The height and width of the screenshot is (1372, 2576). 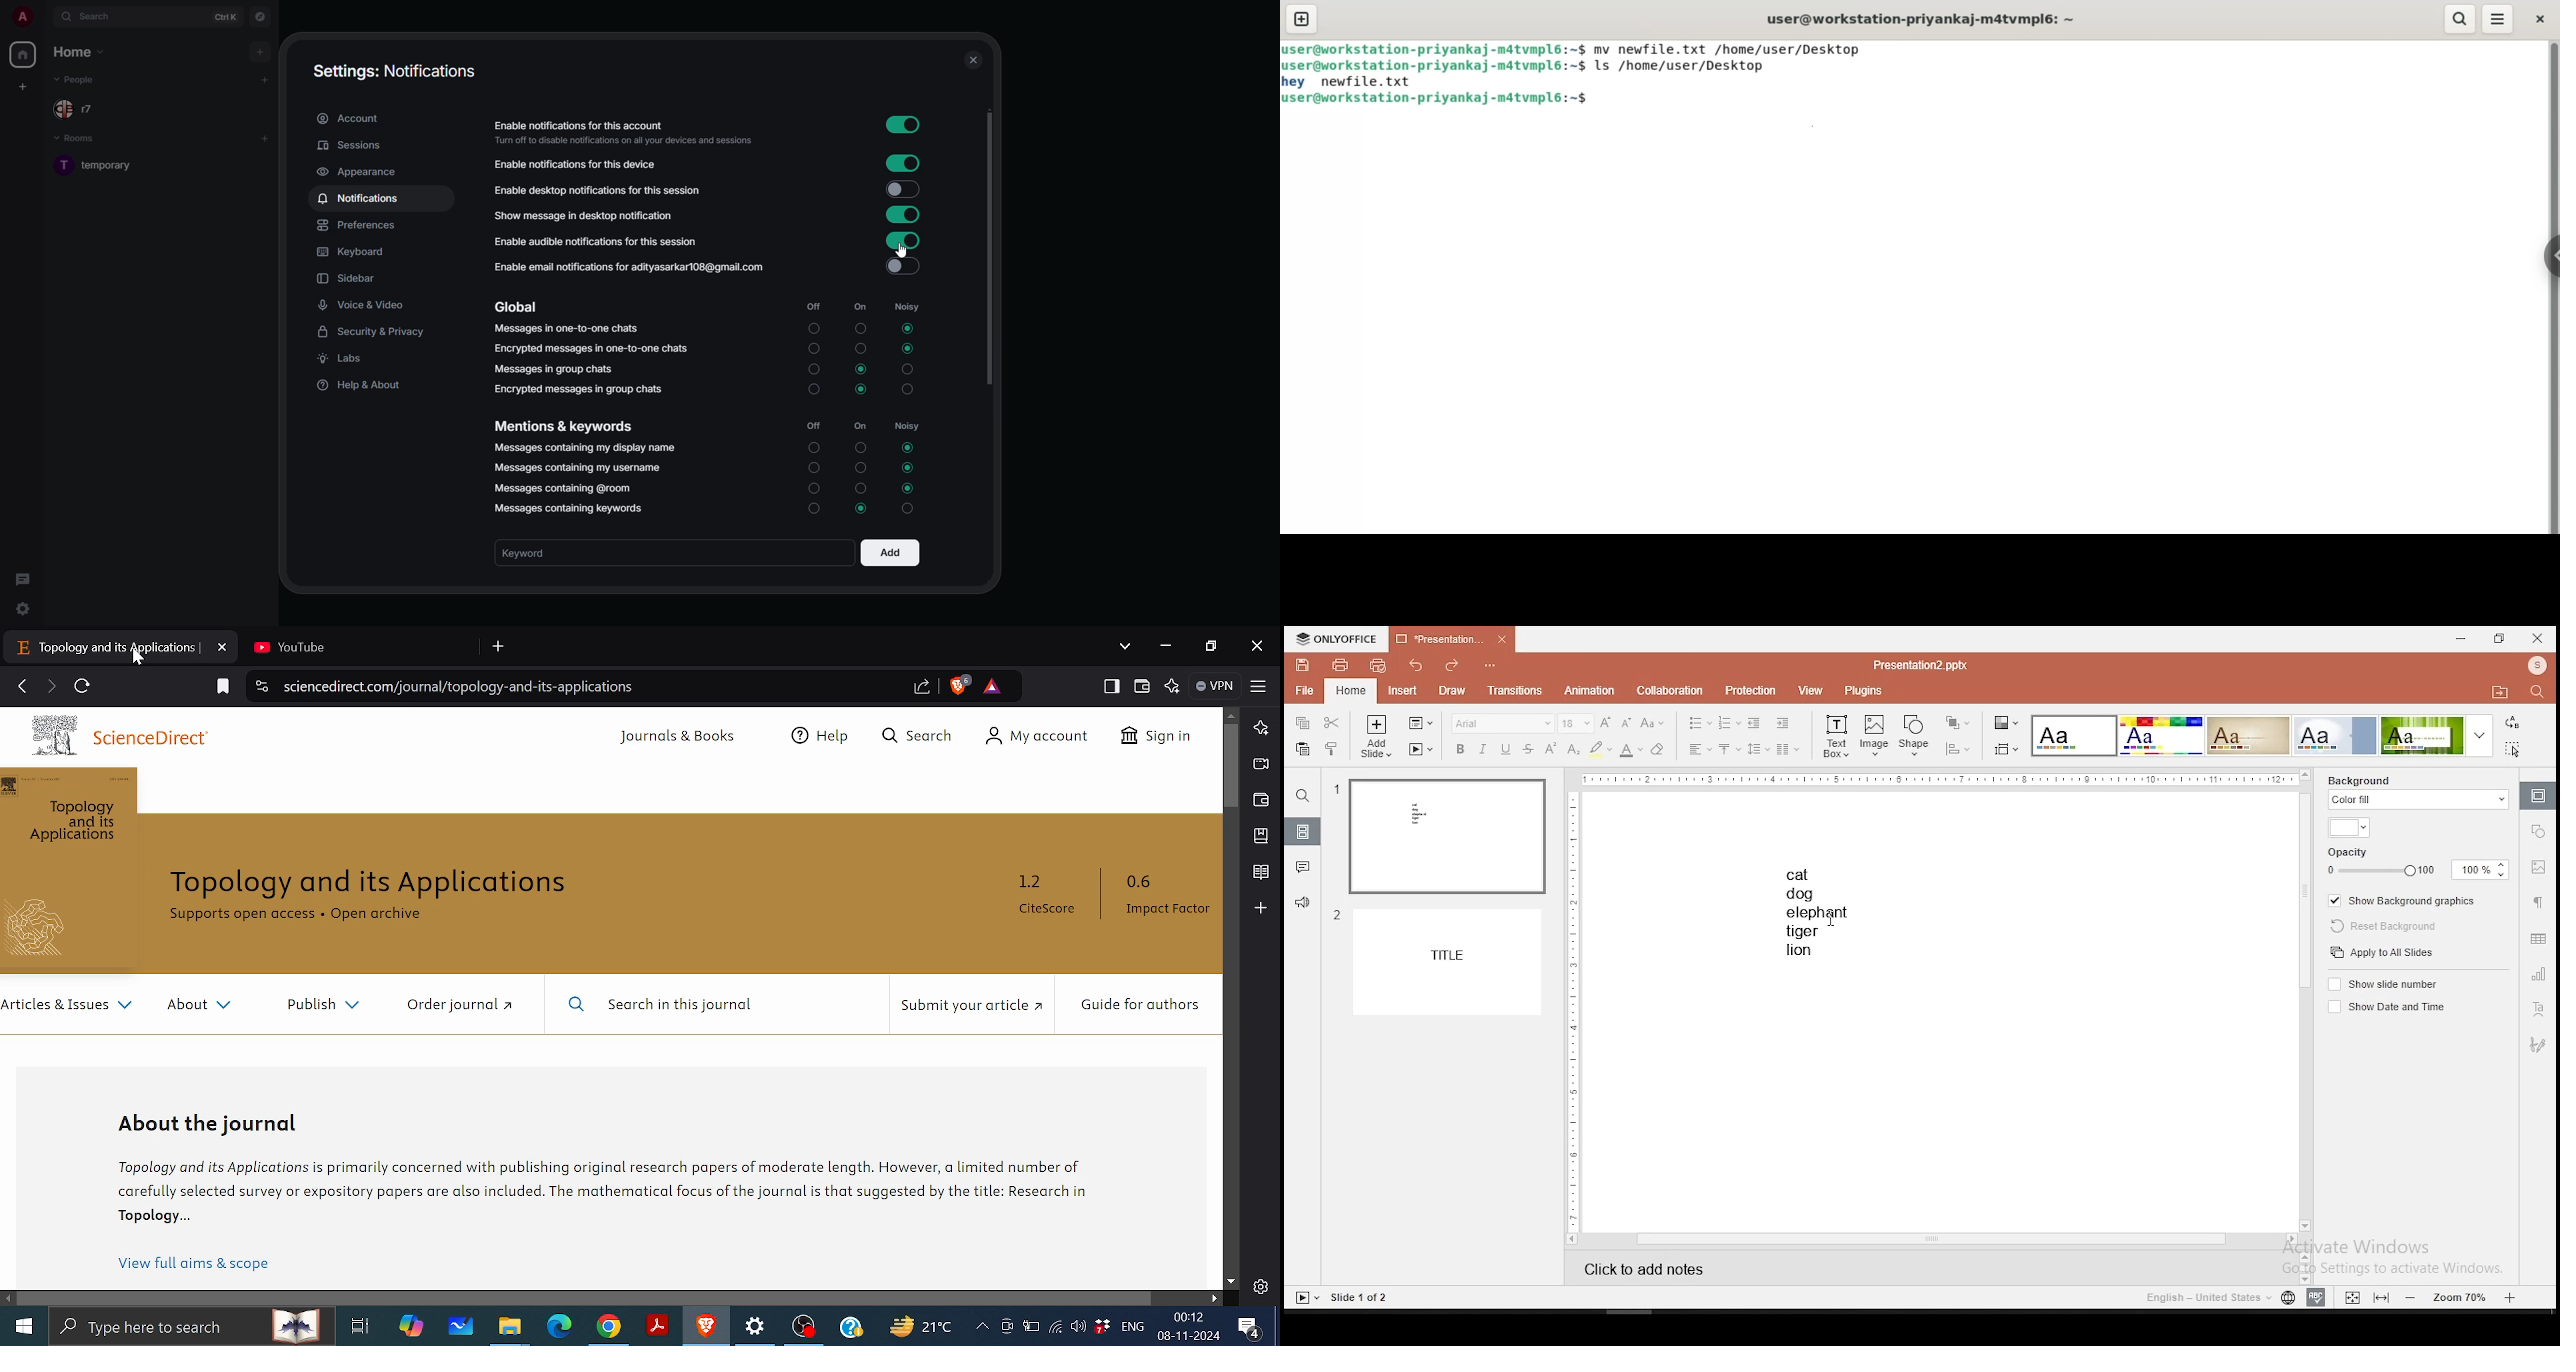 I want to click on messages containing @room, so click(x=566, y=488).